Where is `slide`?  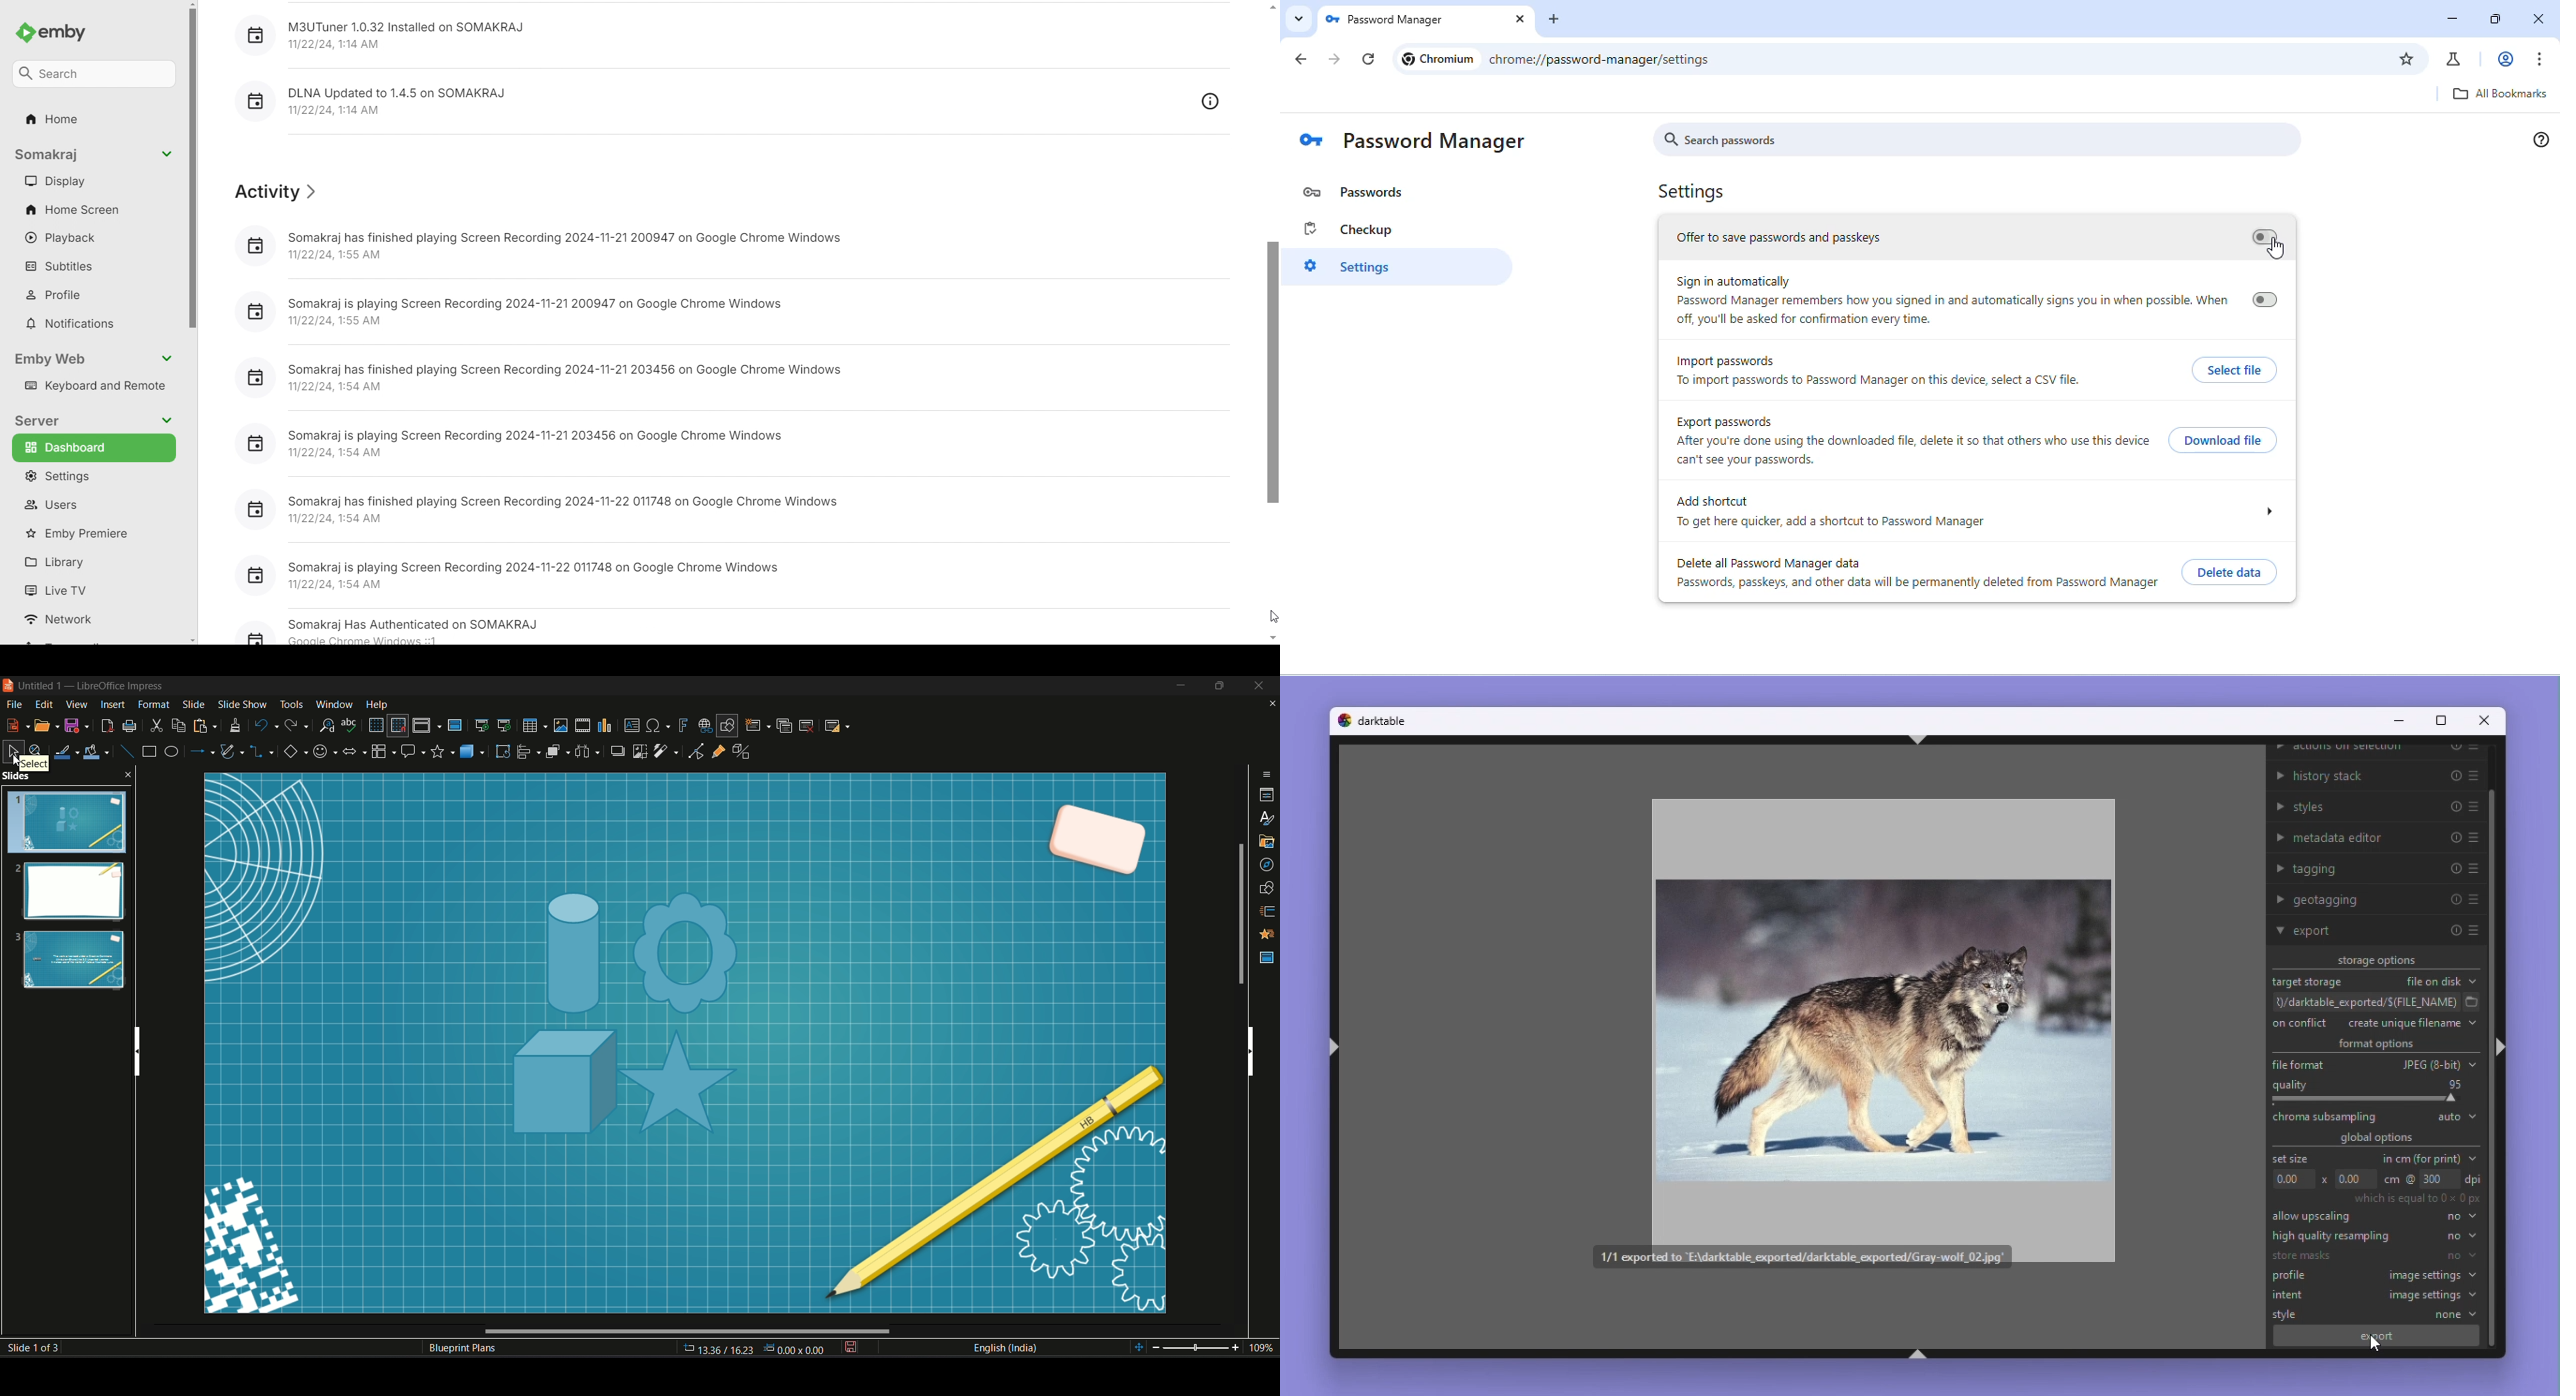 slide is located at coordinates (194, 703).